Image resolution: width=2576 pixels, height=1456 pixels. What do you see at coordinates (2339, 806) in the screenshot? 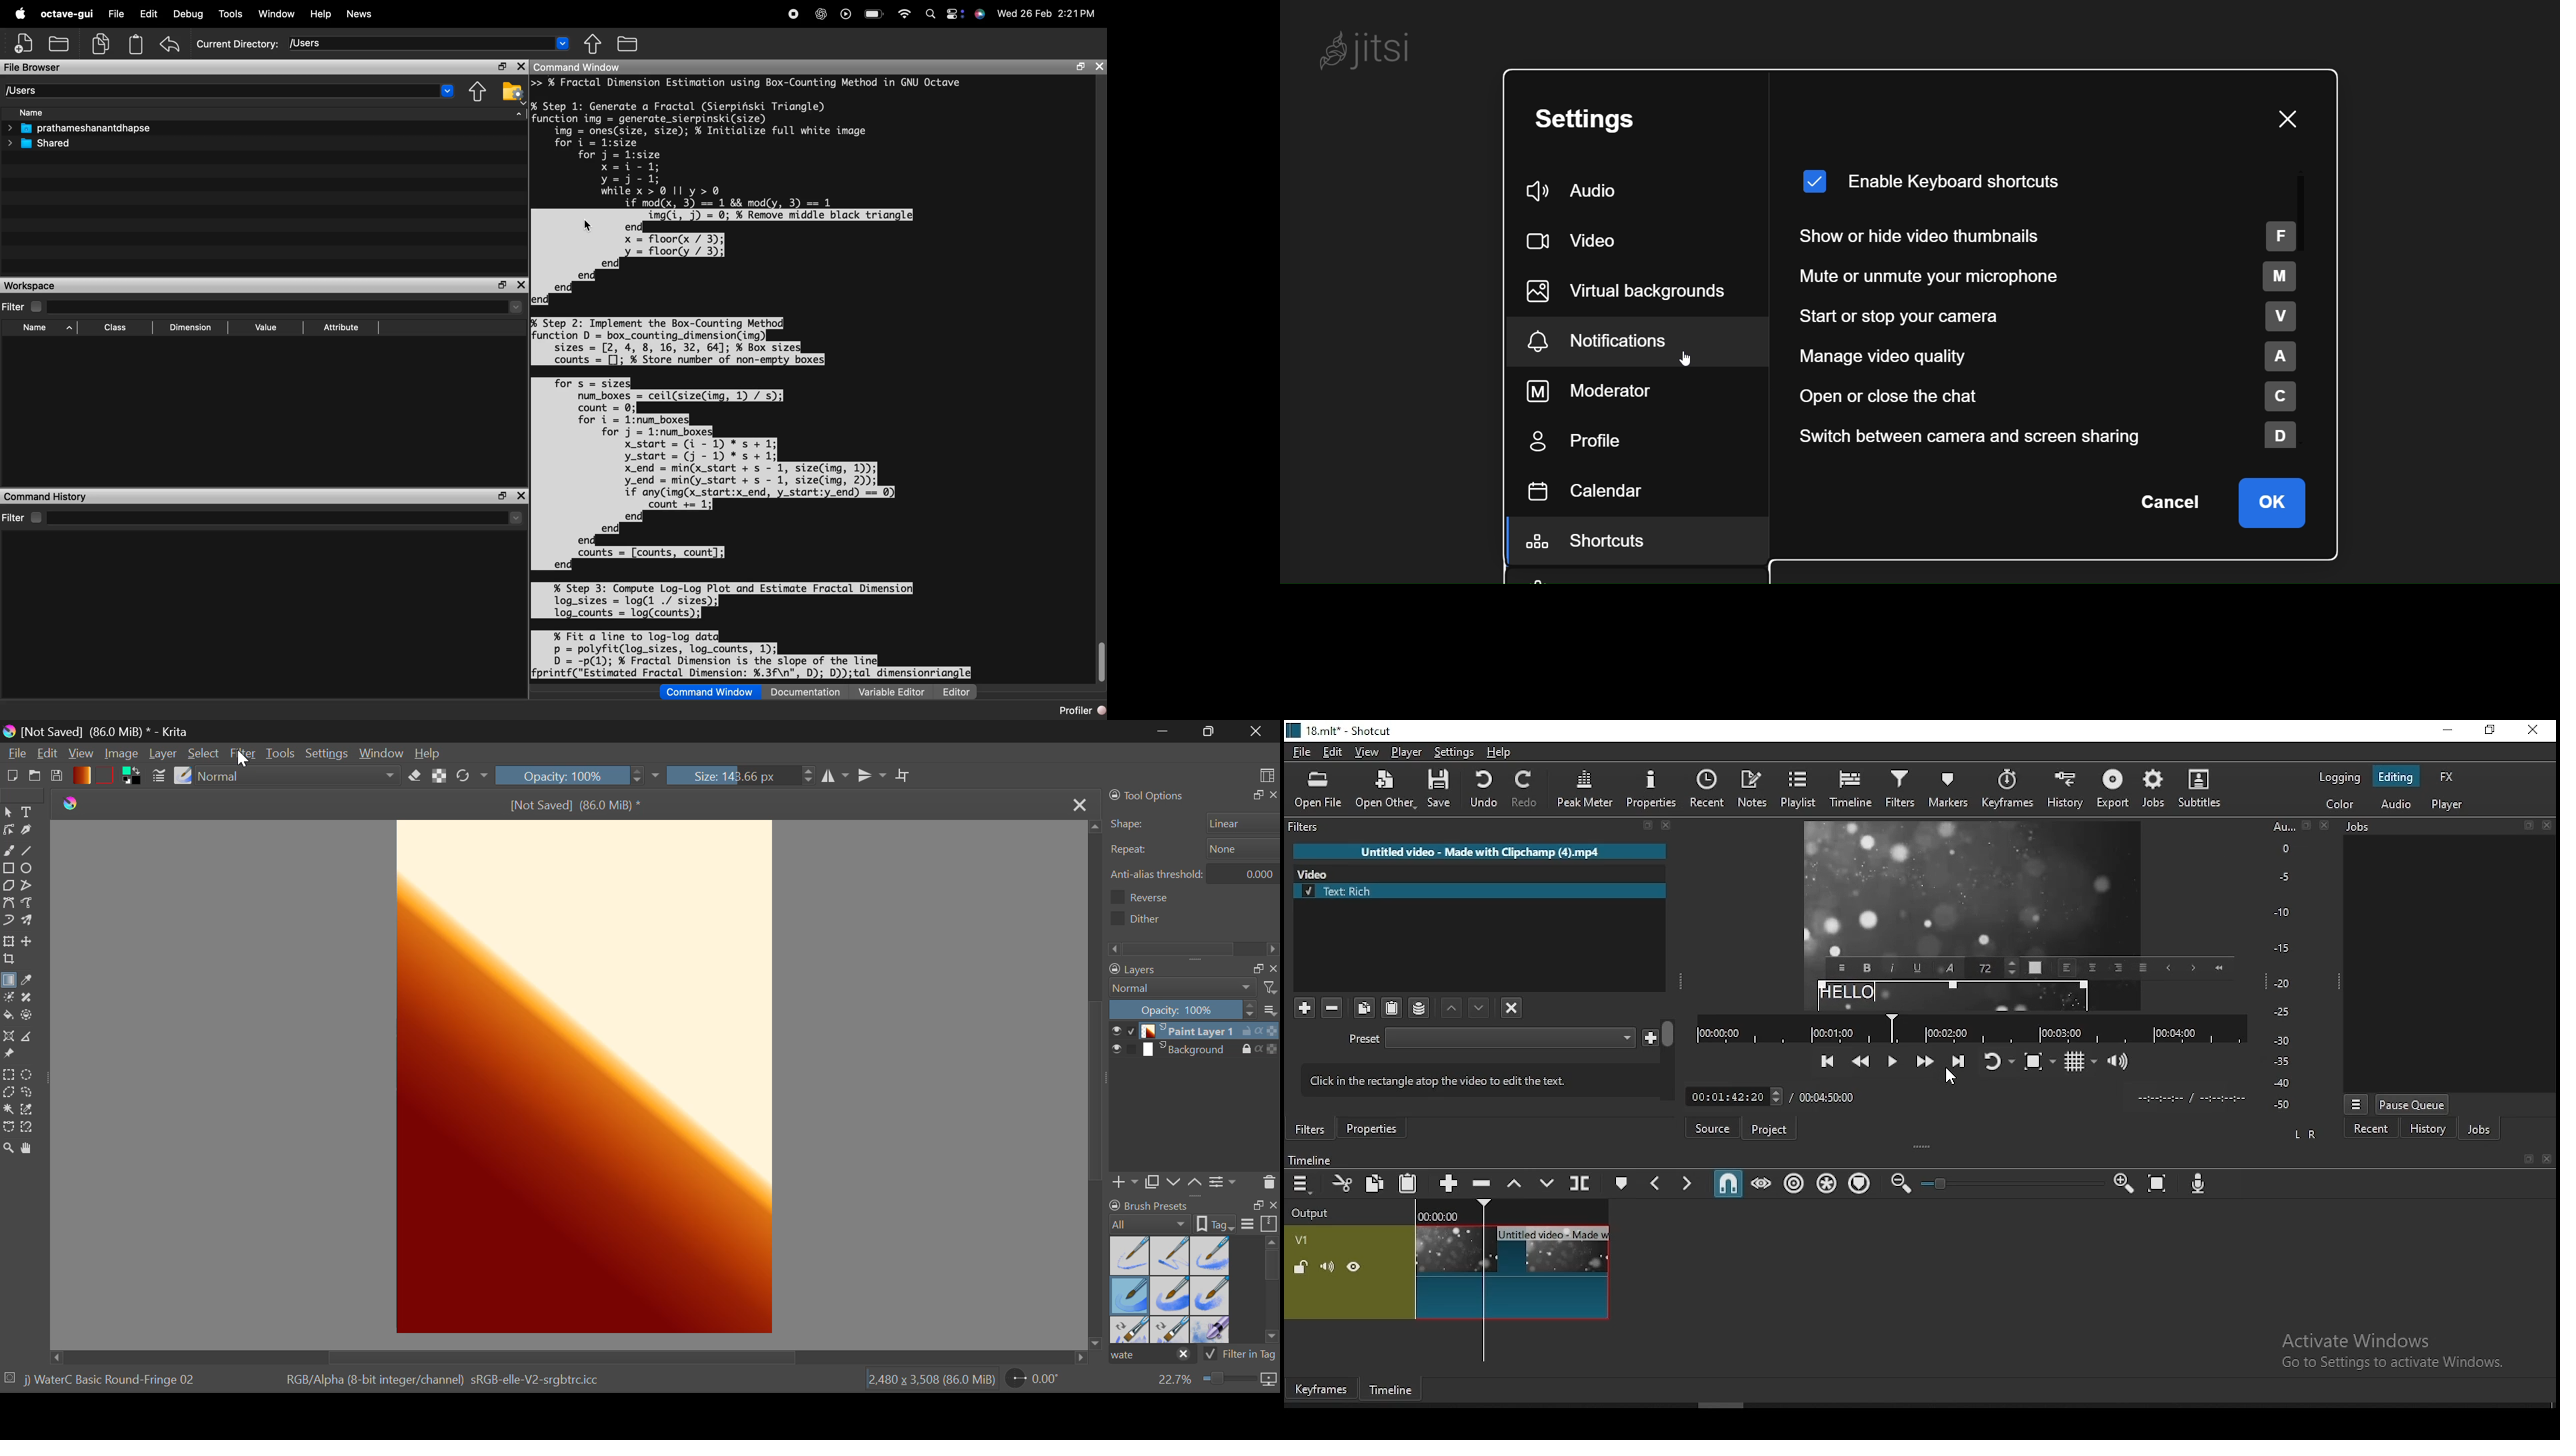
I see `color` at bounding box center [2339, 806].